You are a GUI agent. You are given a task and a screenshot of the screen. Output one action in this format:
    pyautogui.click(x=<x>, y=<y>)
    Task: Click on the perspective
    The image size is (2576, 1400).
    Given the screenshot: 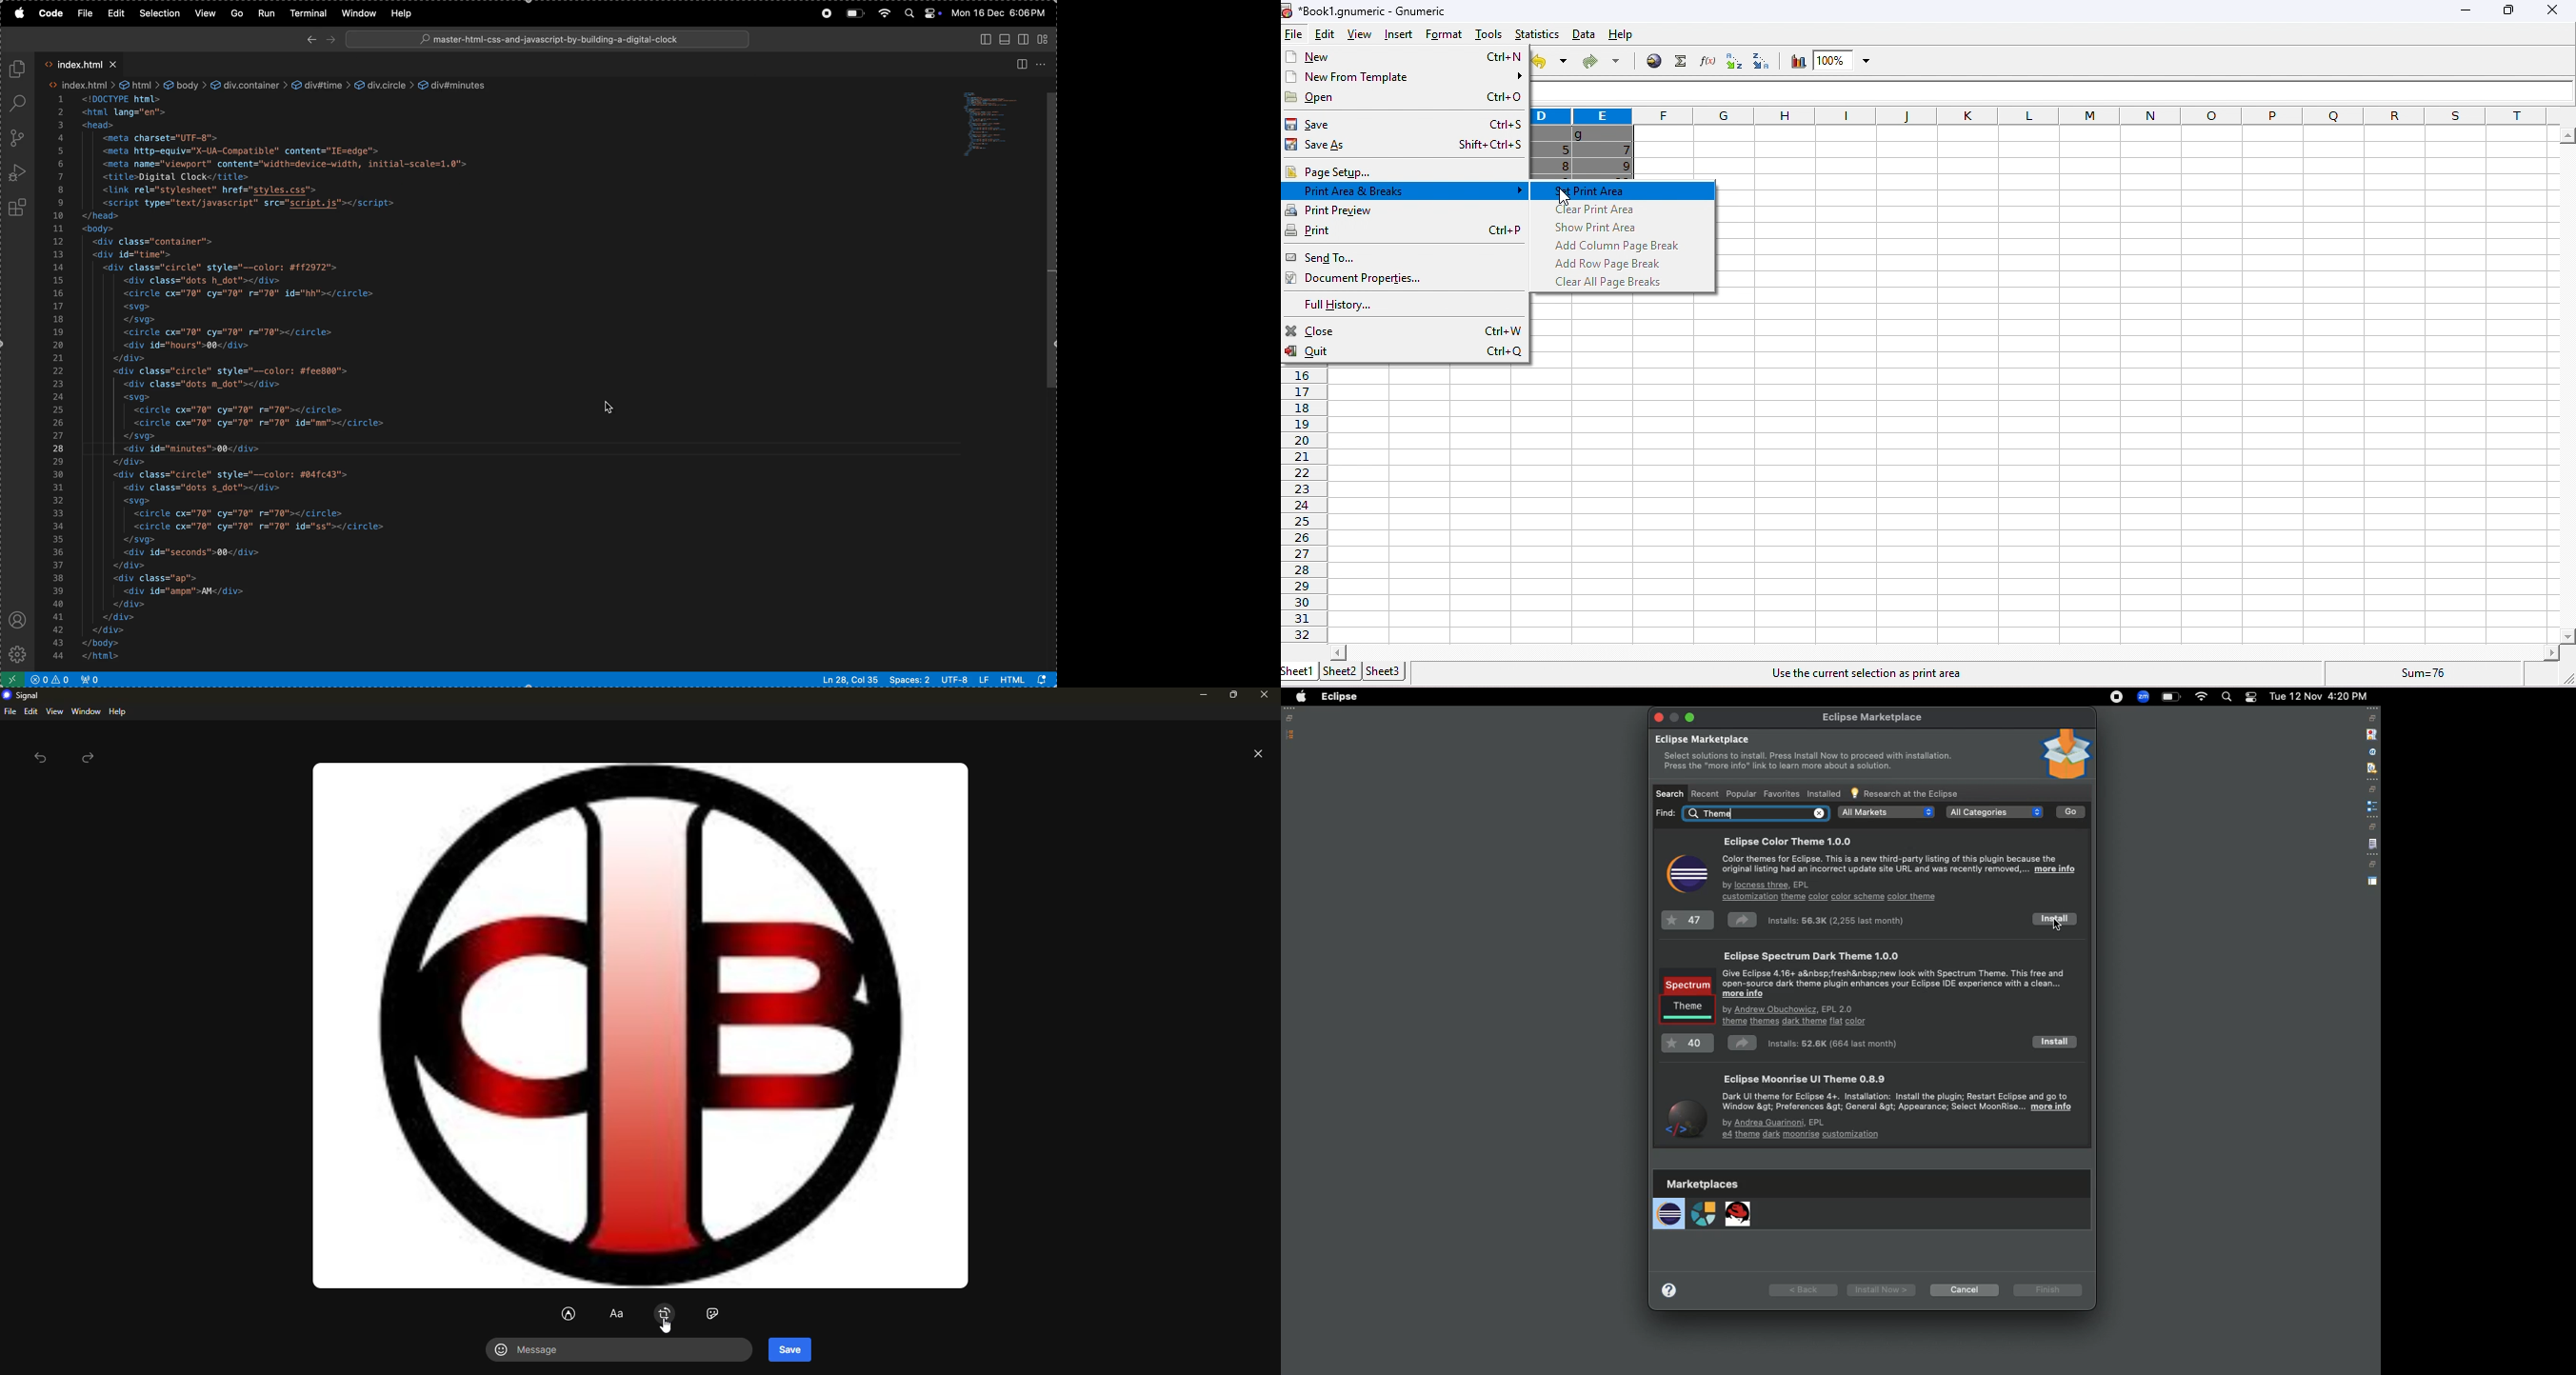 What is the action you would take?
    pyautogui.click(x=2373, y=882)
    